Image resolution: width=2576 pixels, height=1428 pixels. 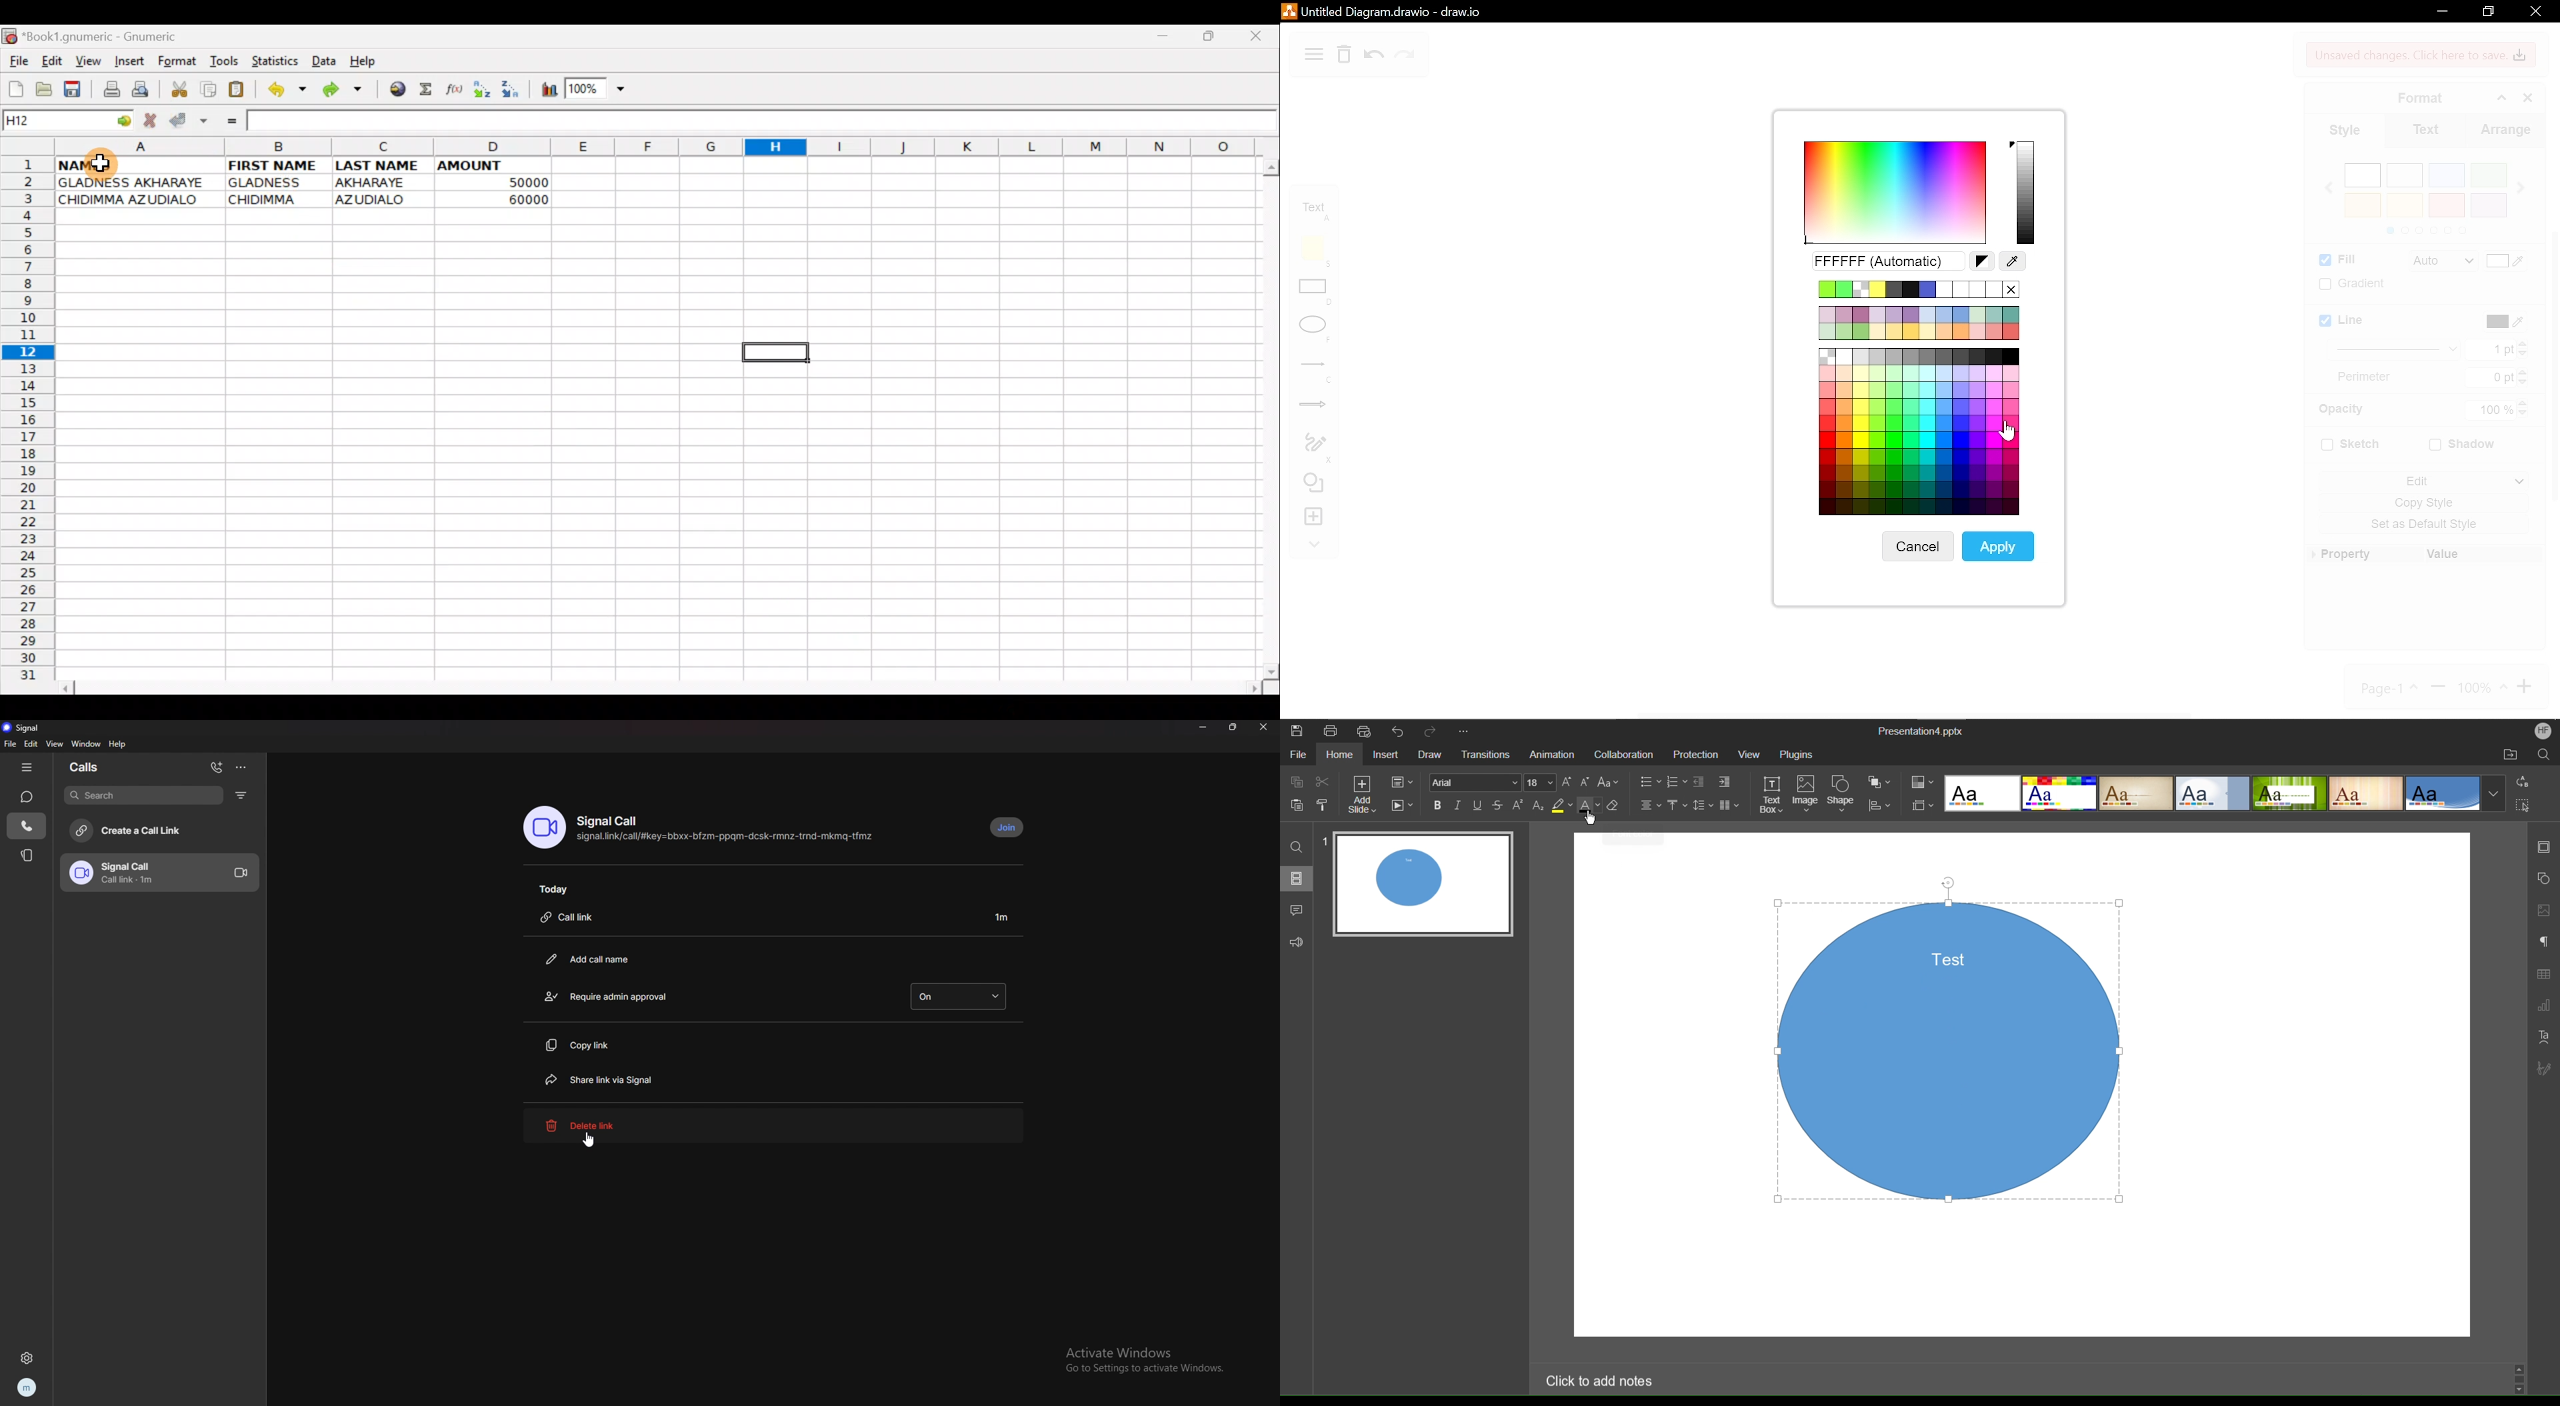 What do you see at coordinates (1499, 807) in the screenshot?
I see `Strikethrough` at bounding box center [1499, 807].